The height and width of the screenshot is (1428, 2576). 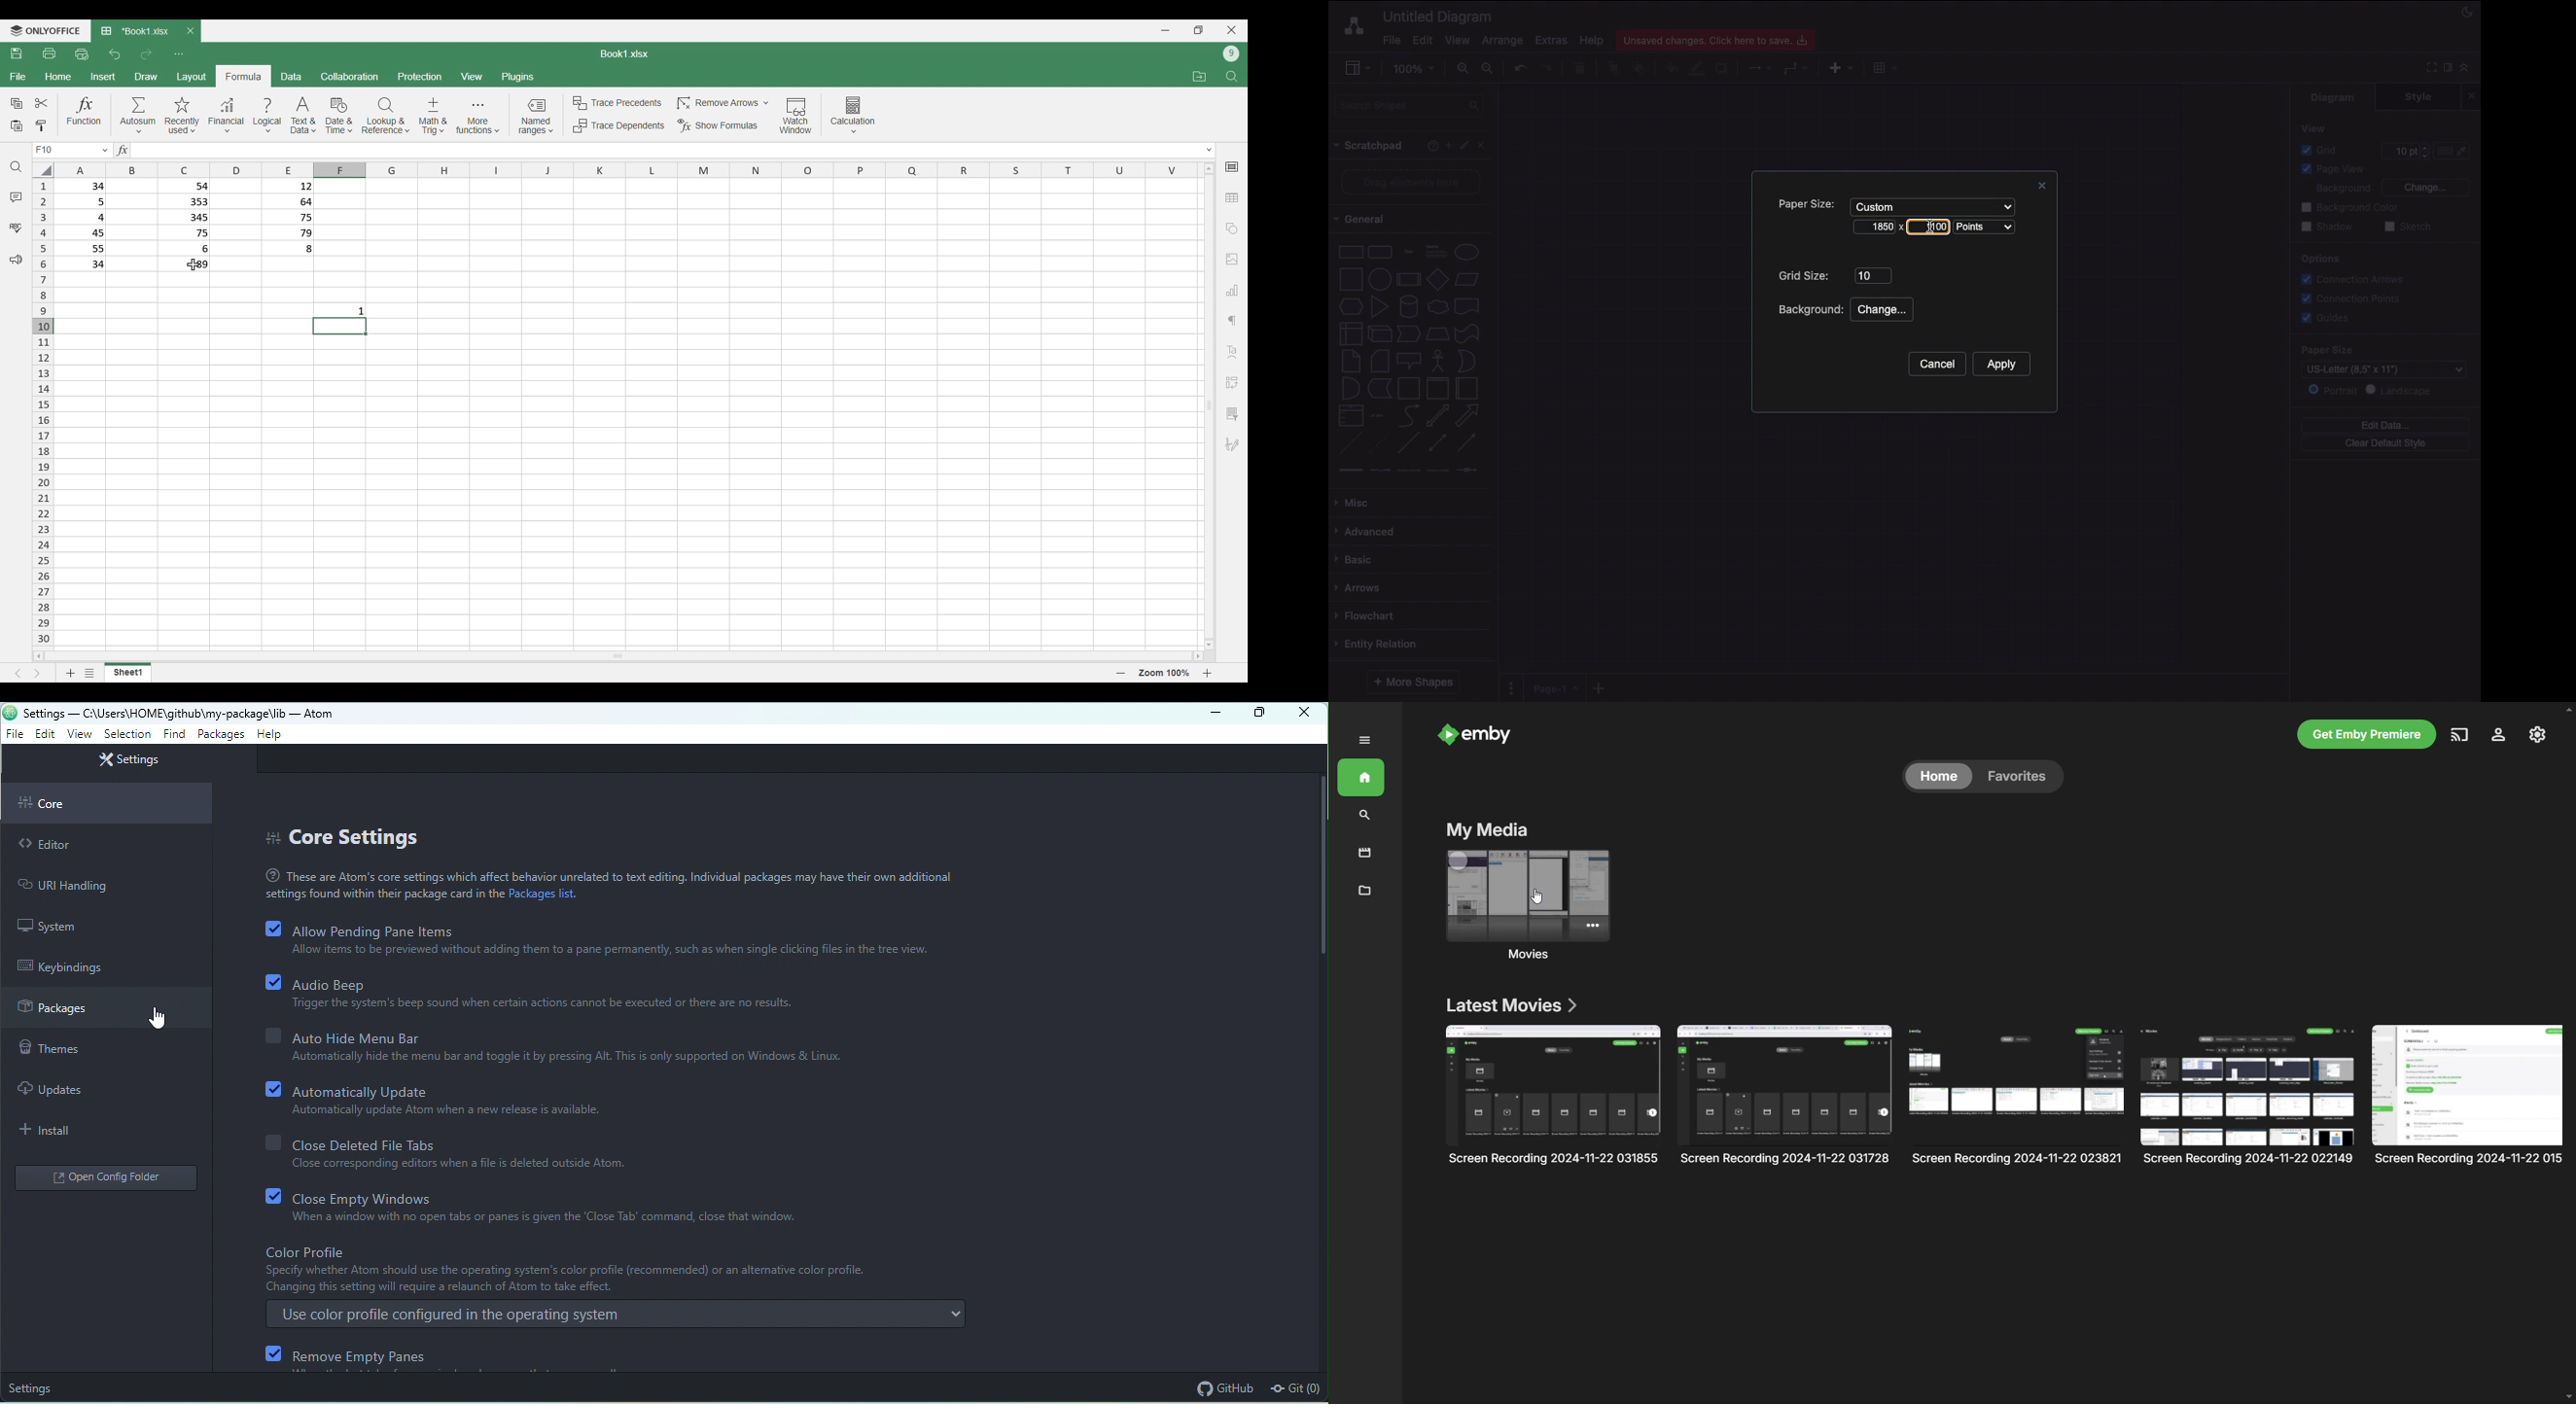 What do you see at coordinates (1166, 31) in the screenshot?
I see `Minimize` at bounding box center [1166, 31].